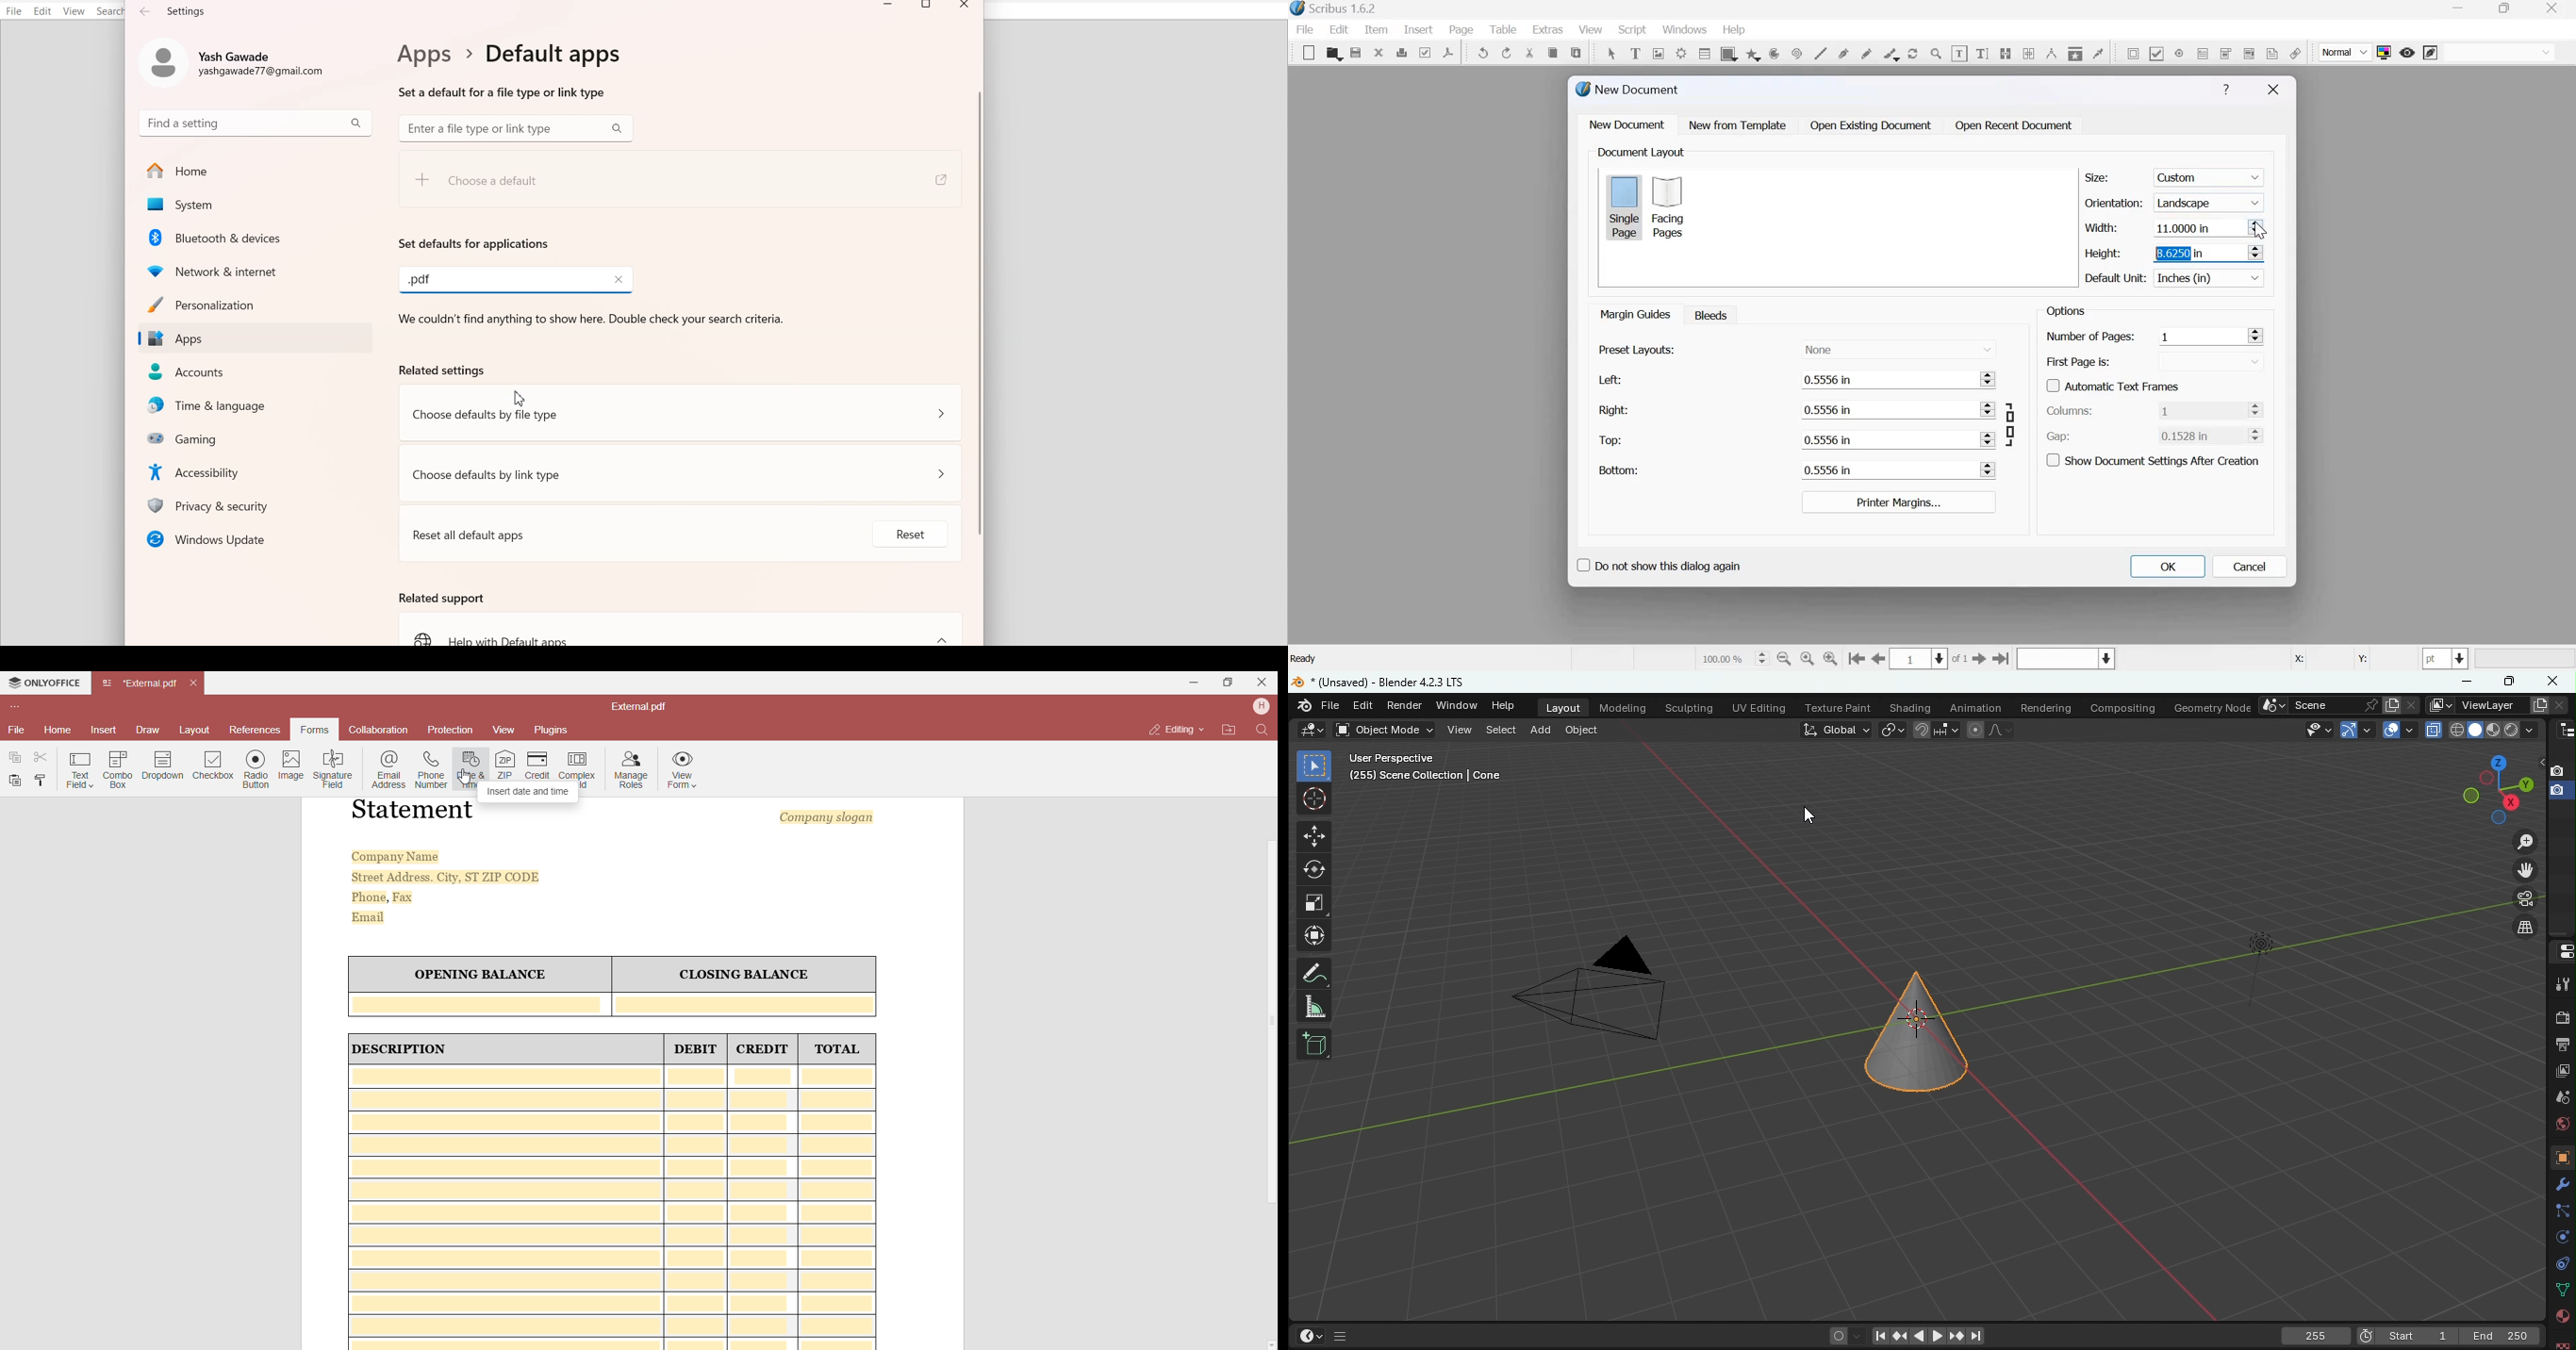  What do you see at coordinates (506, 70) in the screenshot?
I see `Text` at bounding box center [506, 70].